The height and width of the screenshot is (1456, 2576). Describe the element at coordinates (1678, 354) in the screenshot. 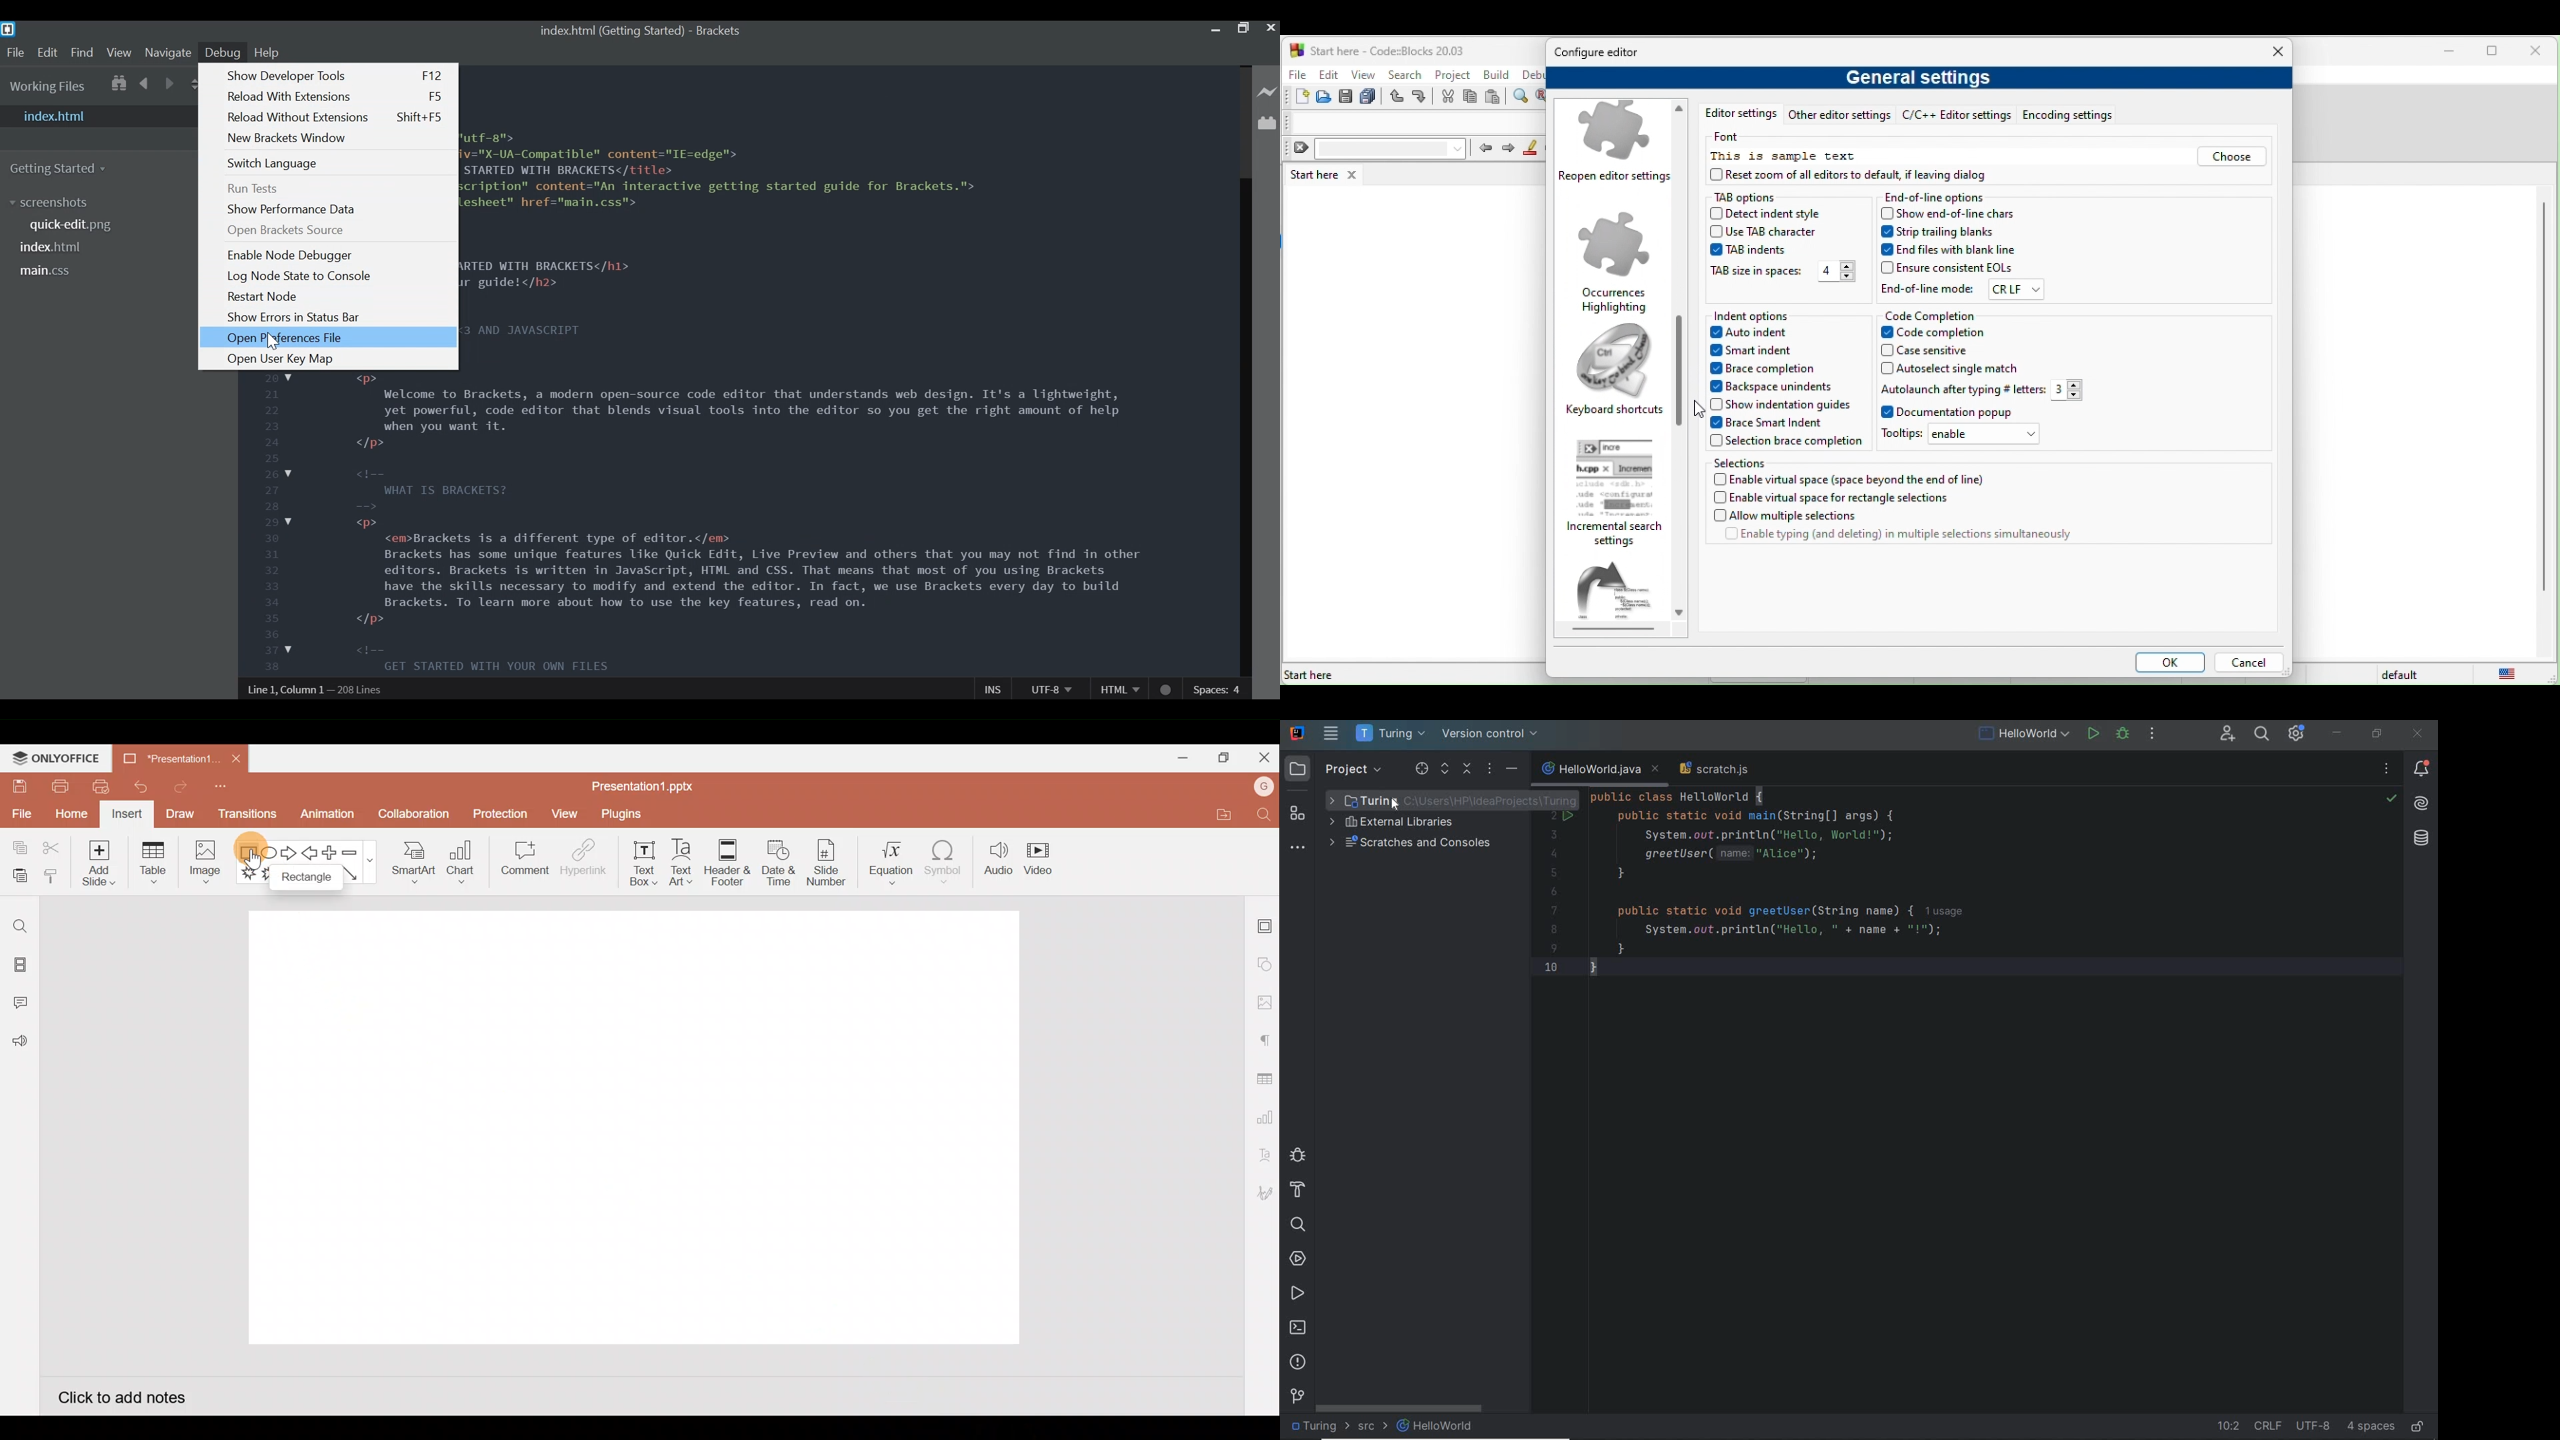

I see `scroll bar moved` at that location.